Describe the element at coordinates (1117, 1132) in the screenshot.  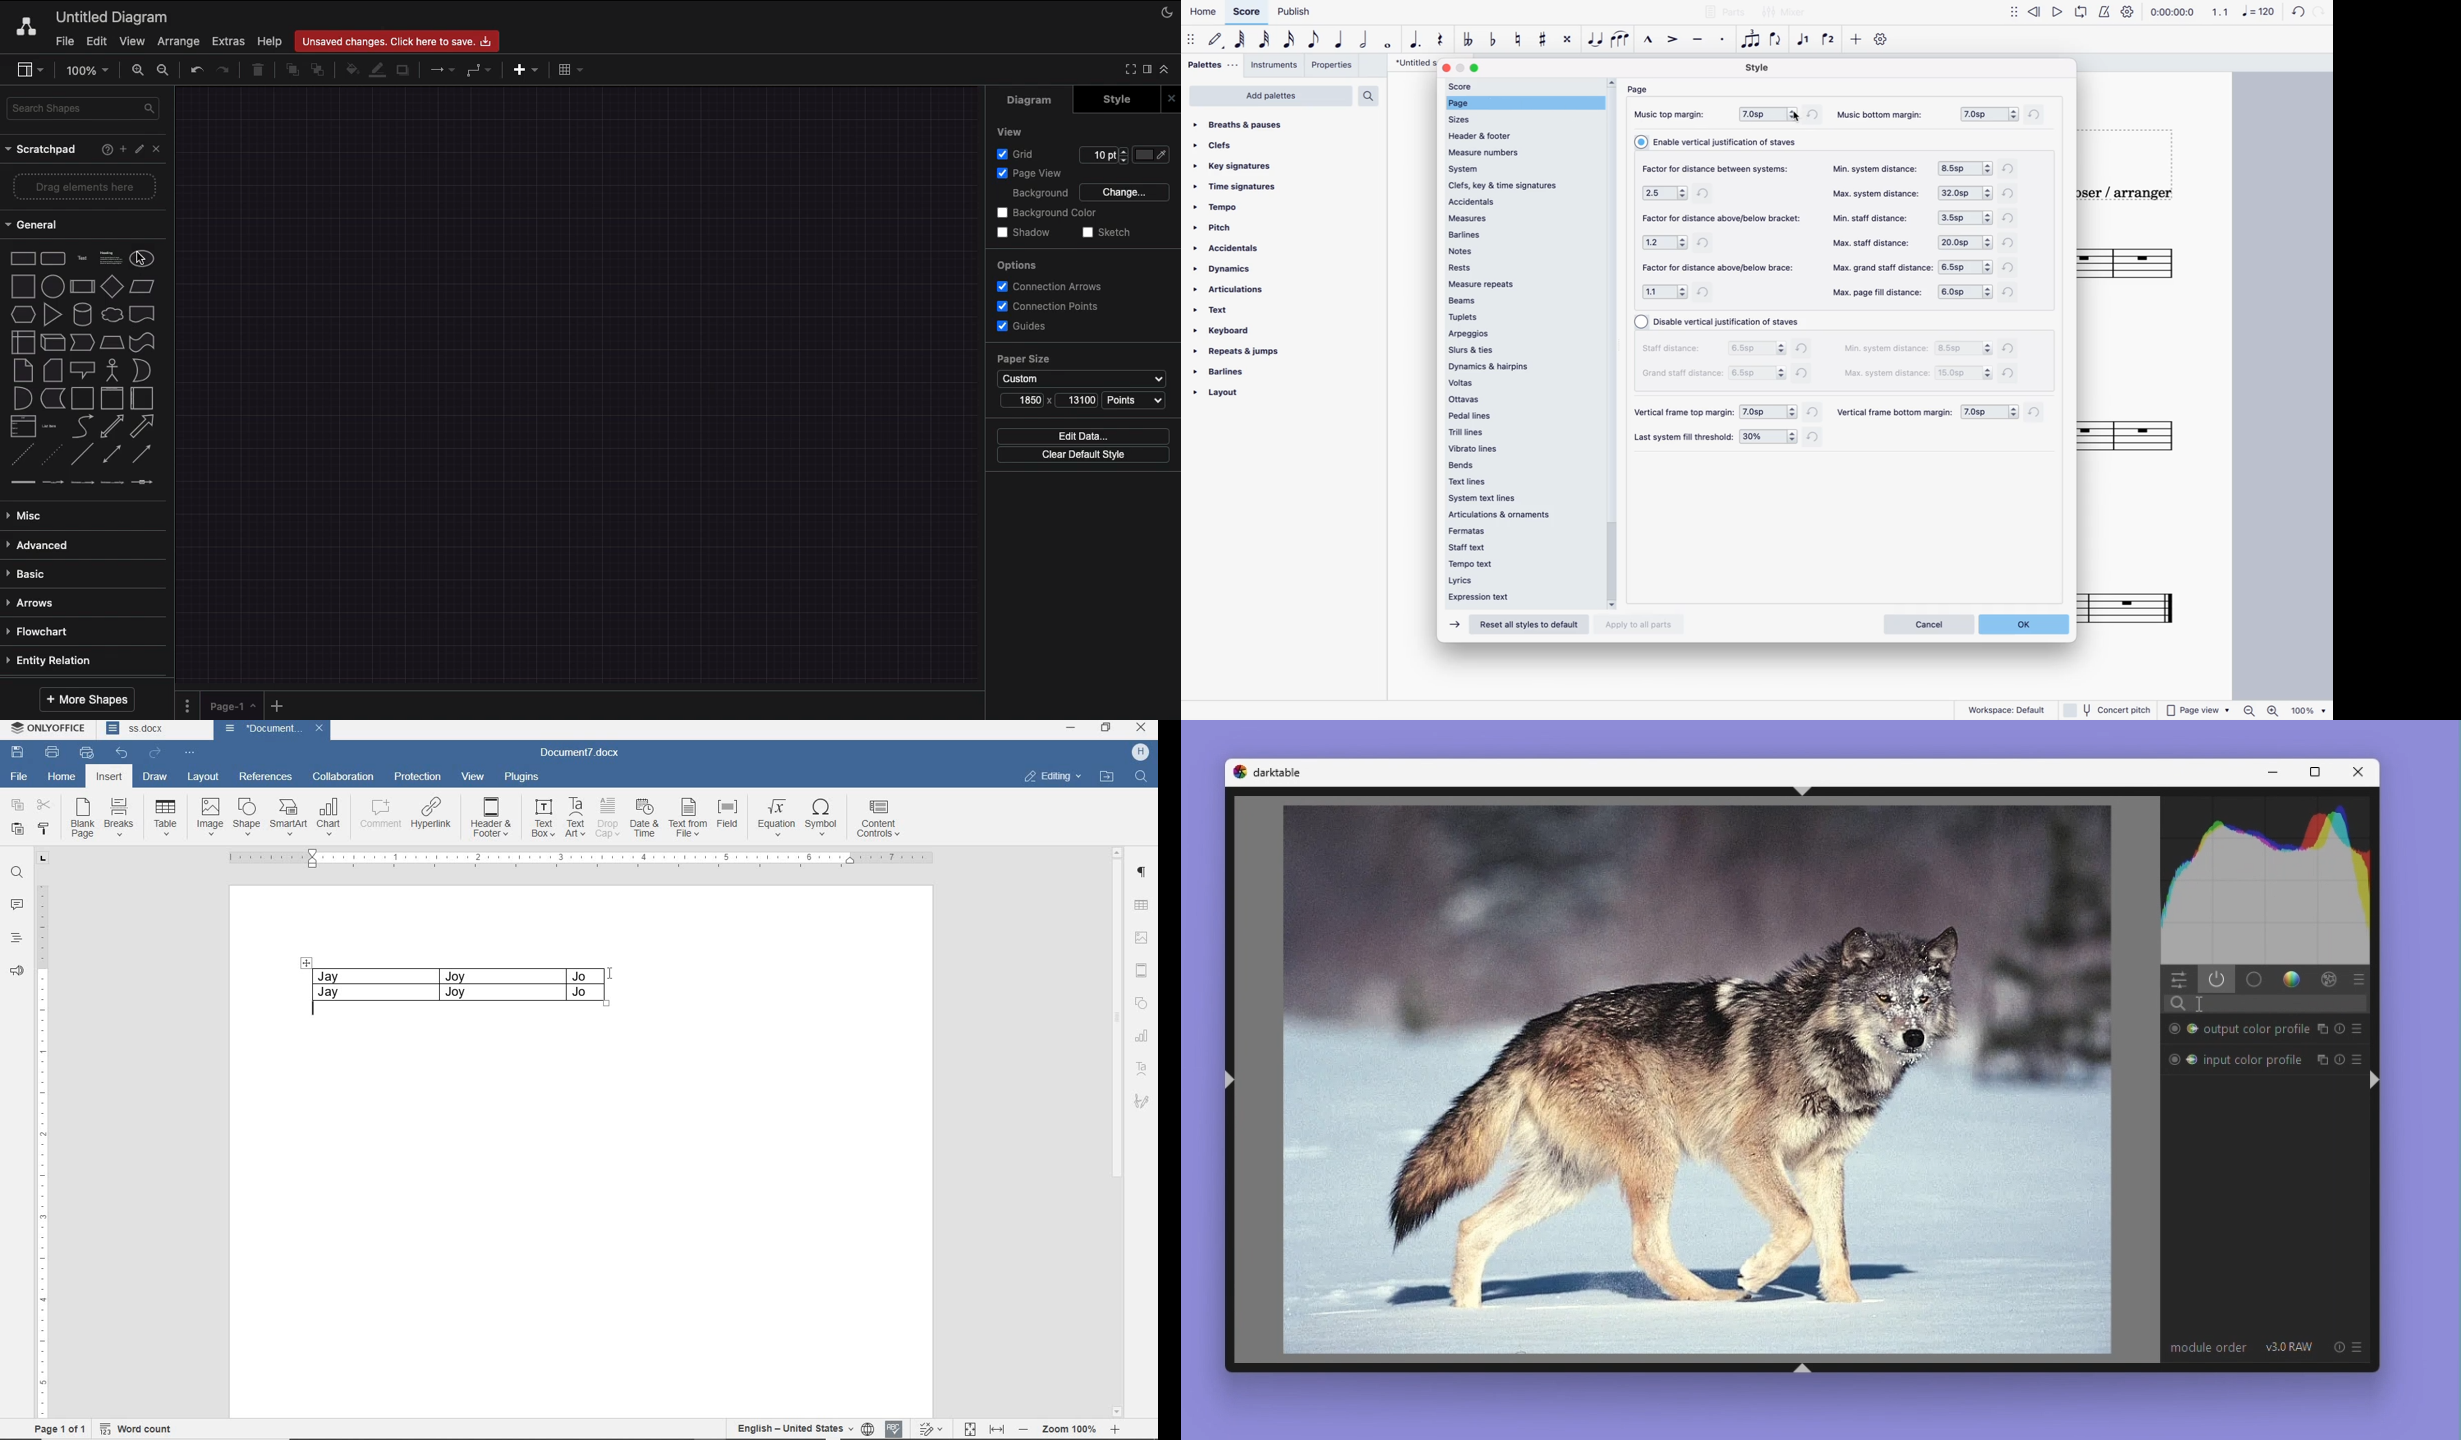
I see `SCROLLBAR` at that location.